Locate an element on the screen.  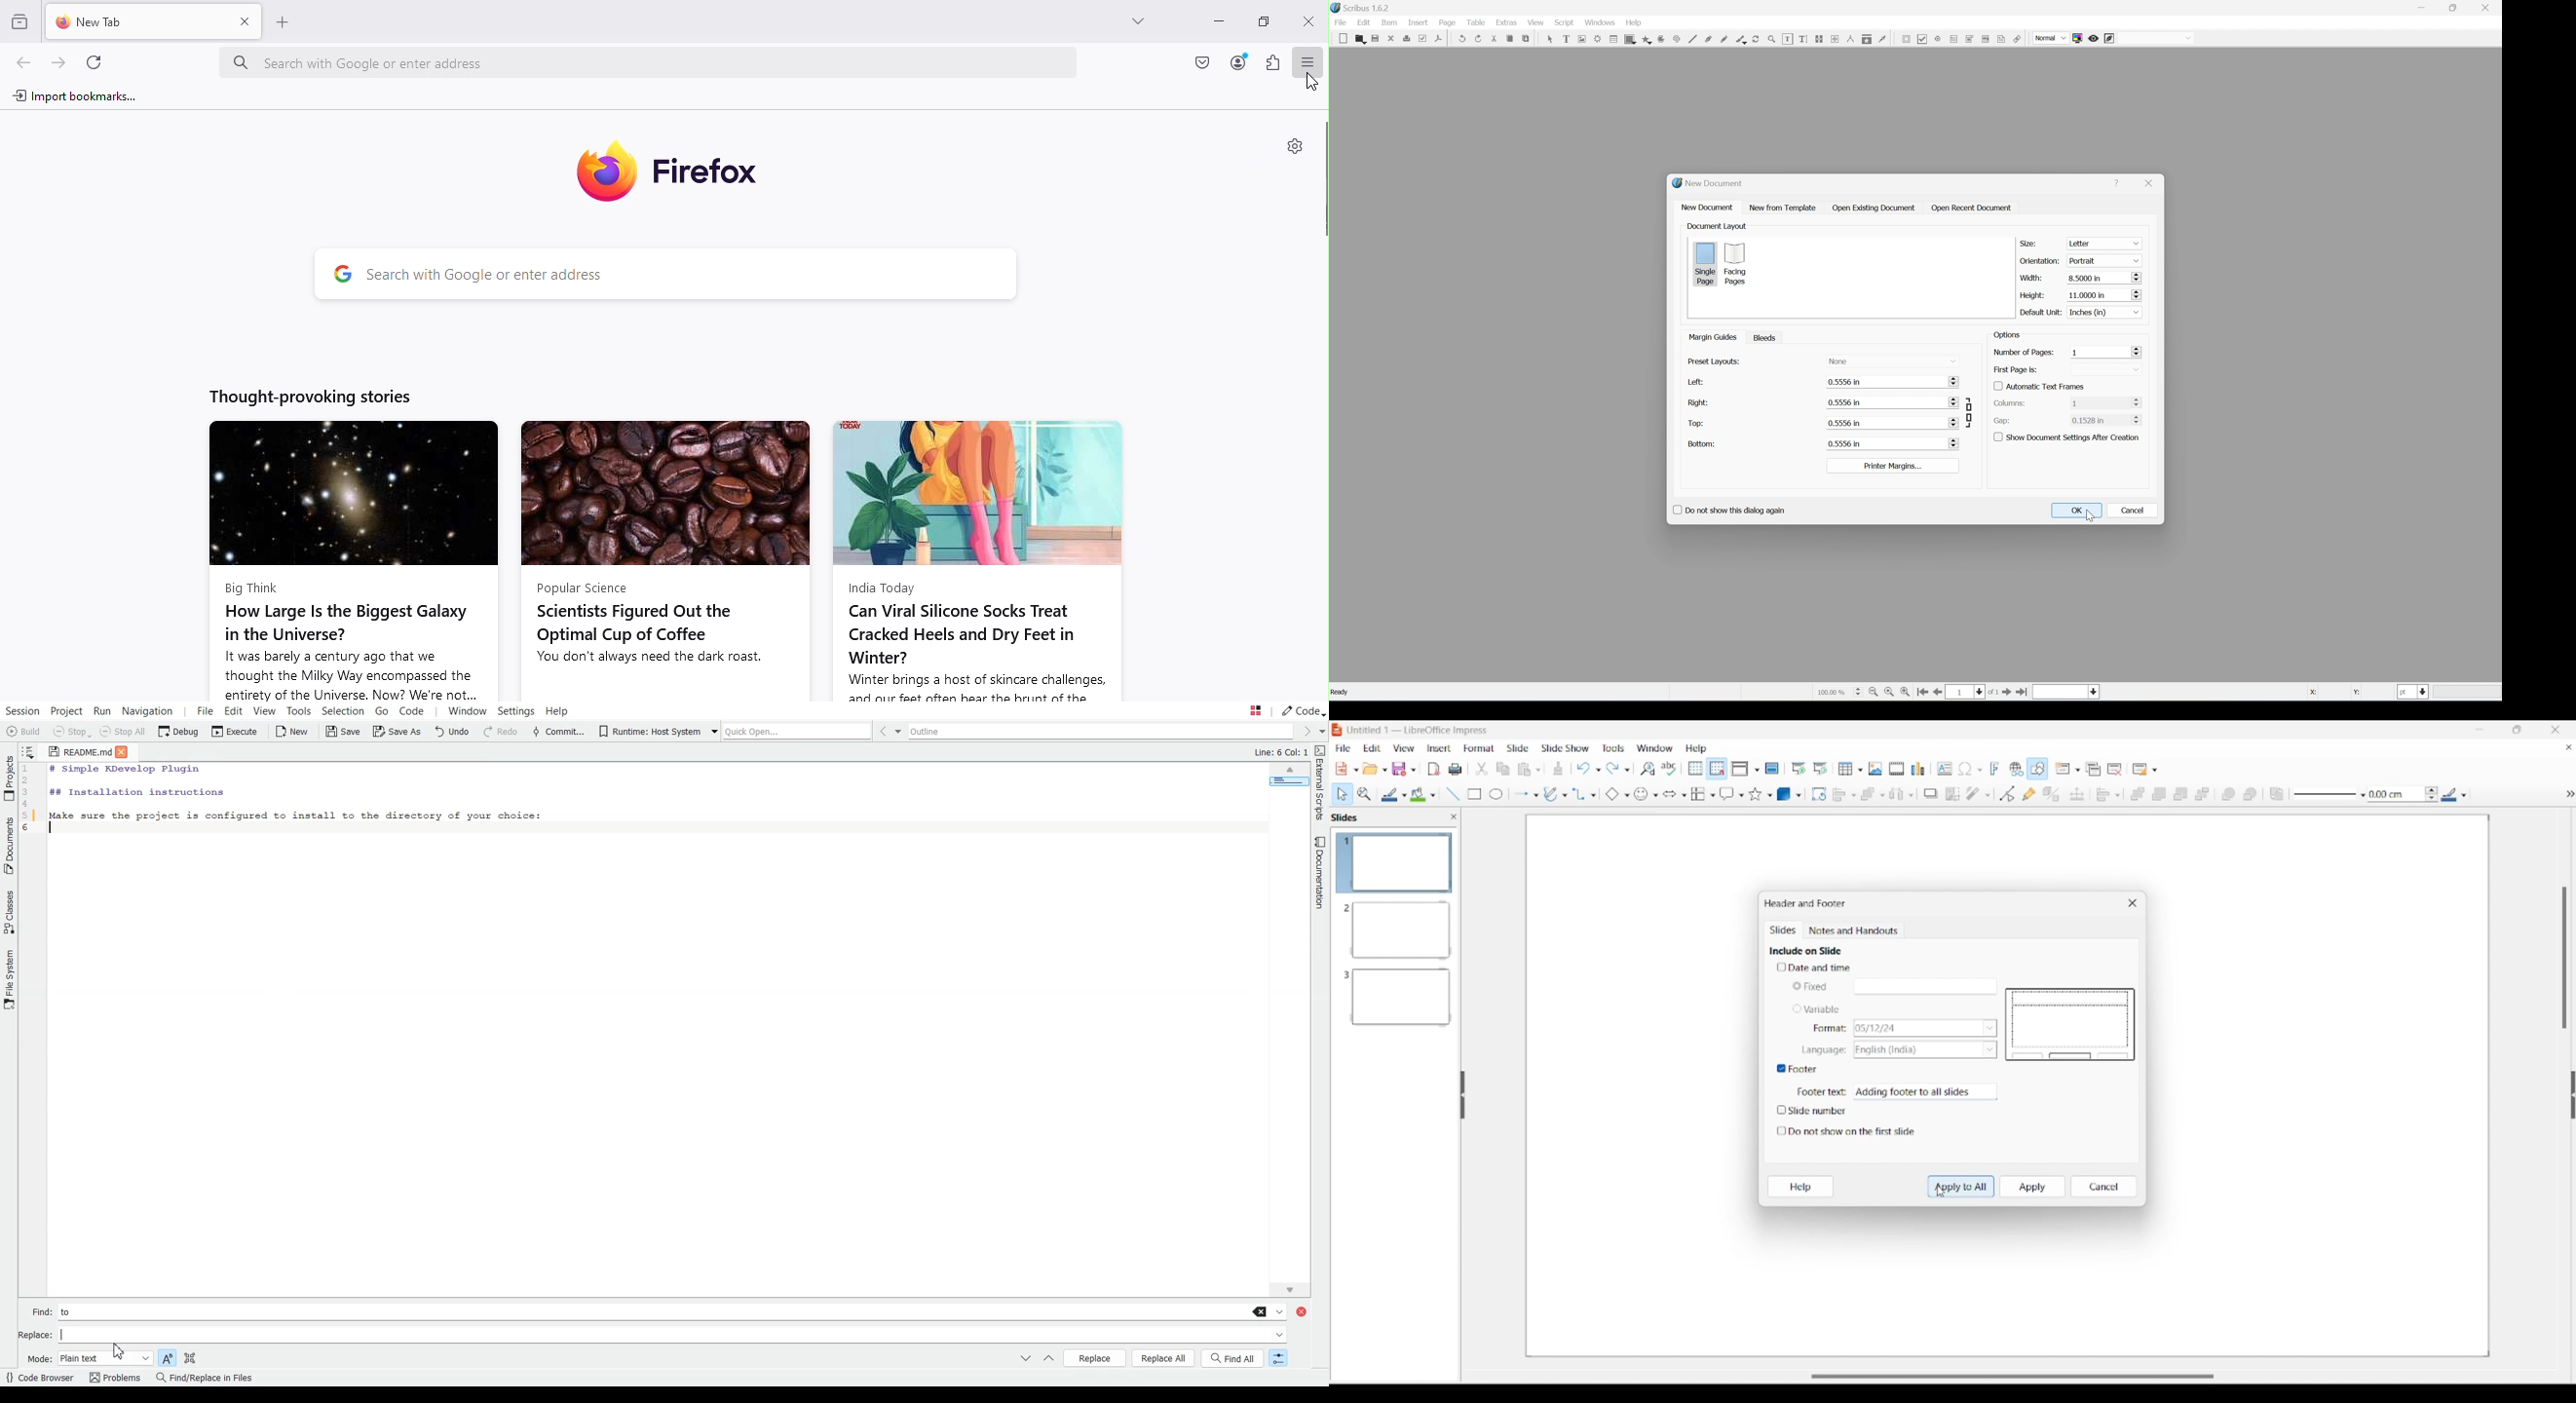
edit contents of frames is located at coordinates (1788, 39).